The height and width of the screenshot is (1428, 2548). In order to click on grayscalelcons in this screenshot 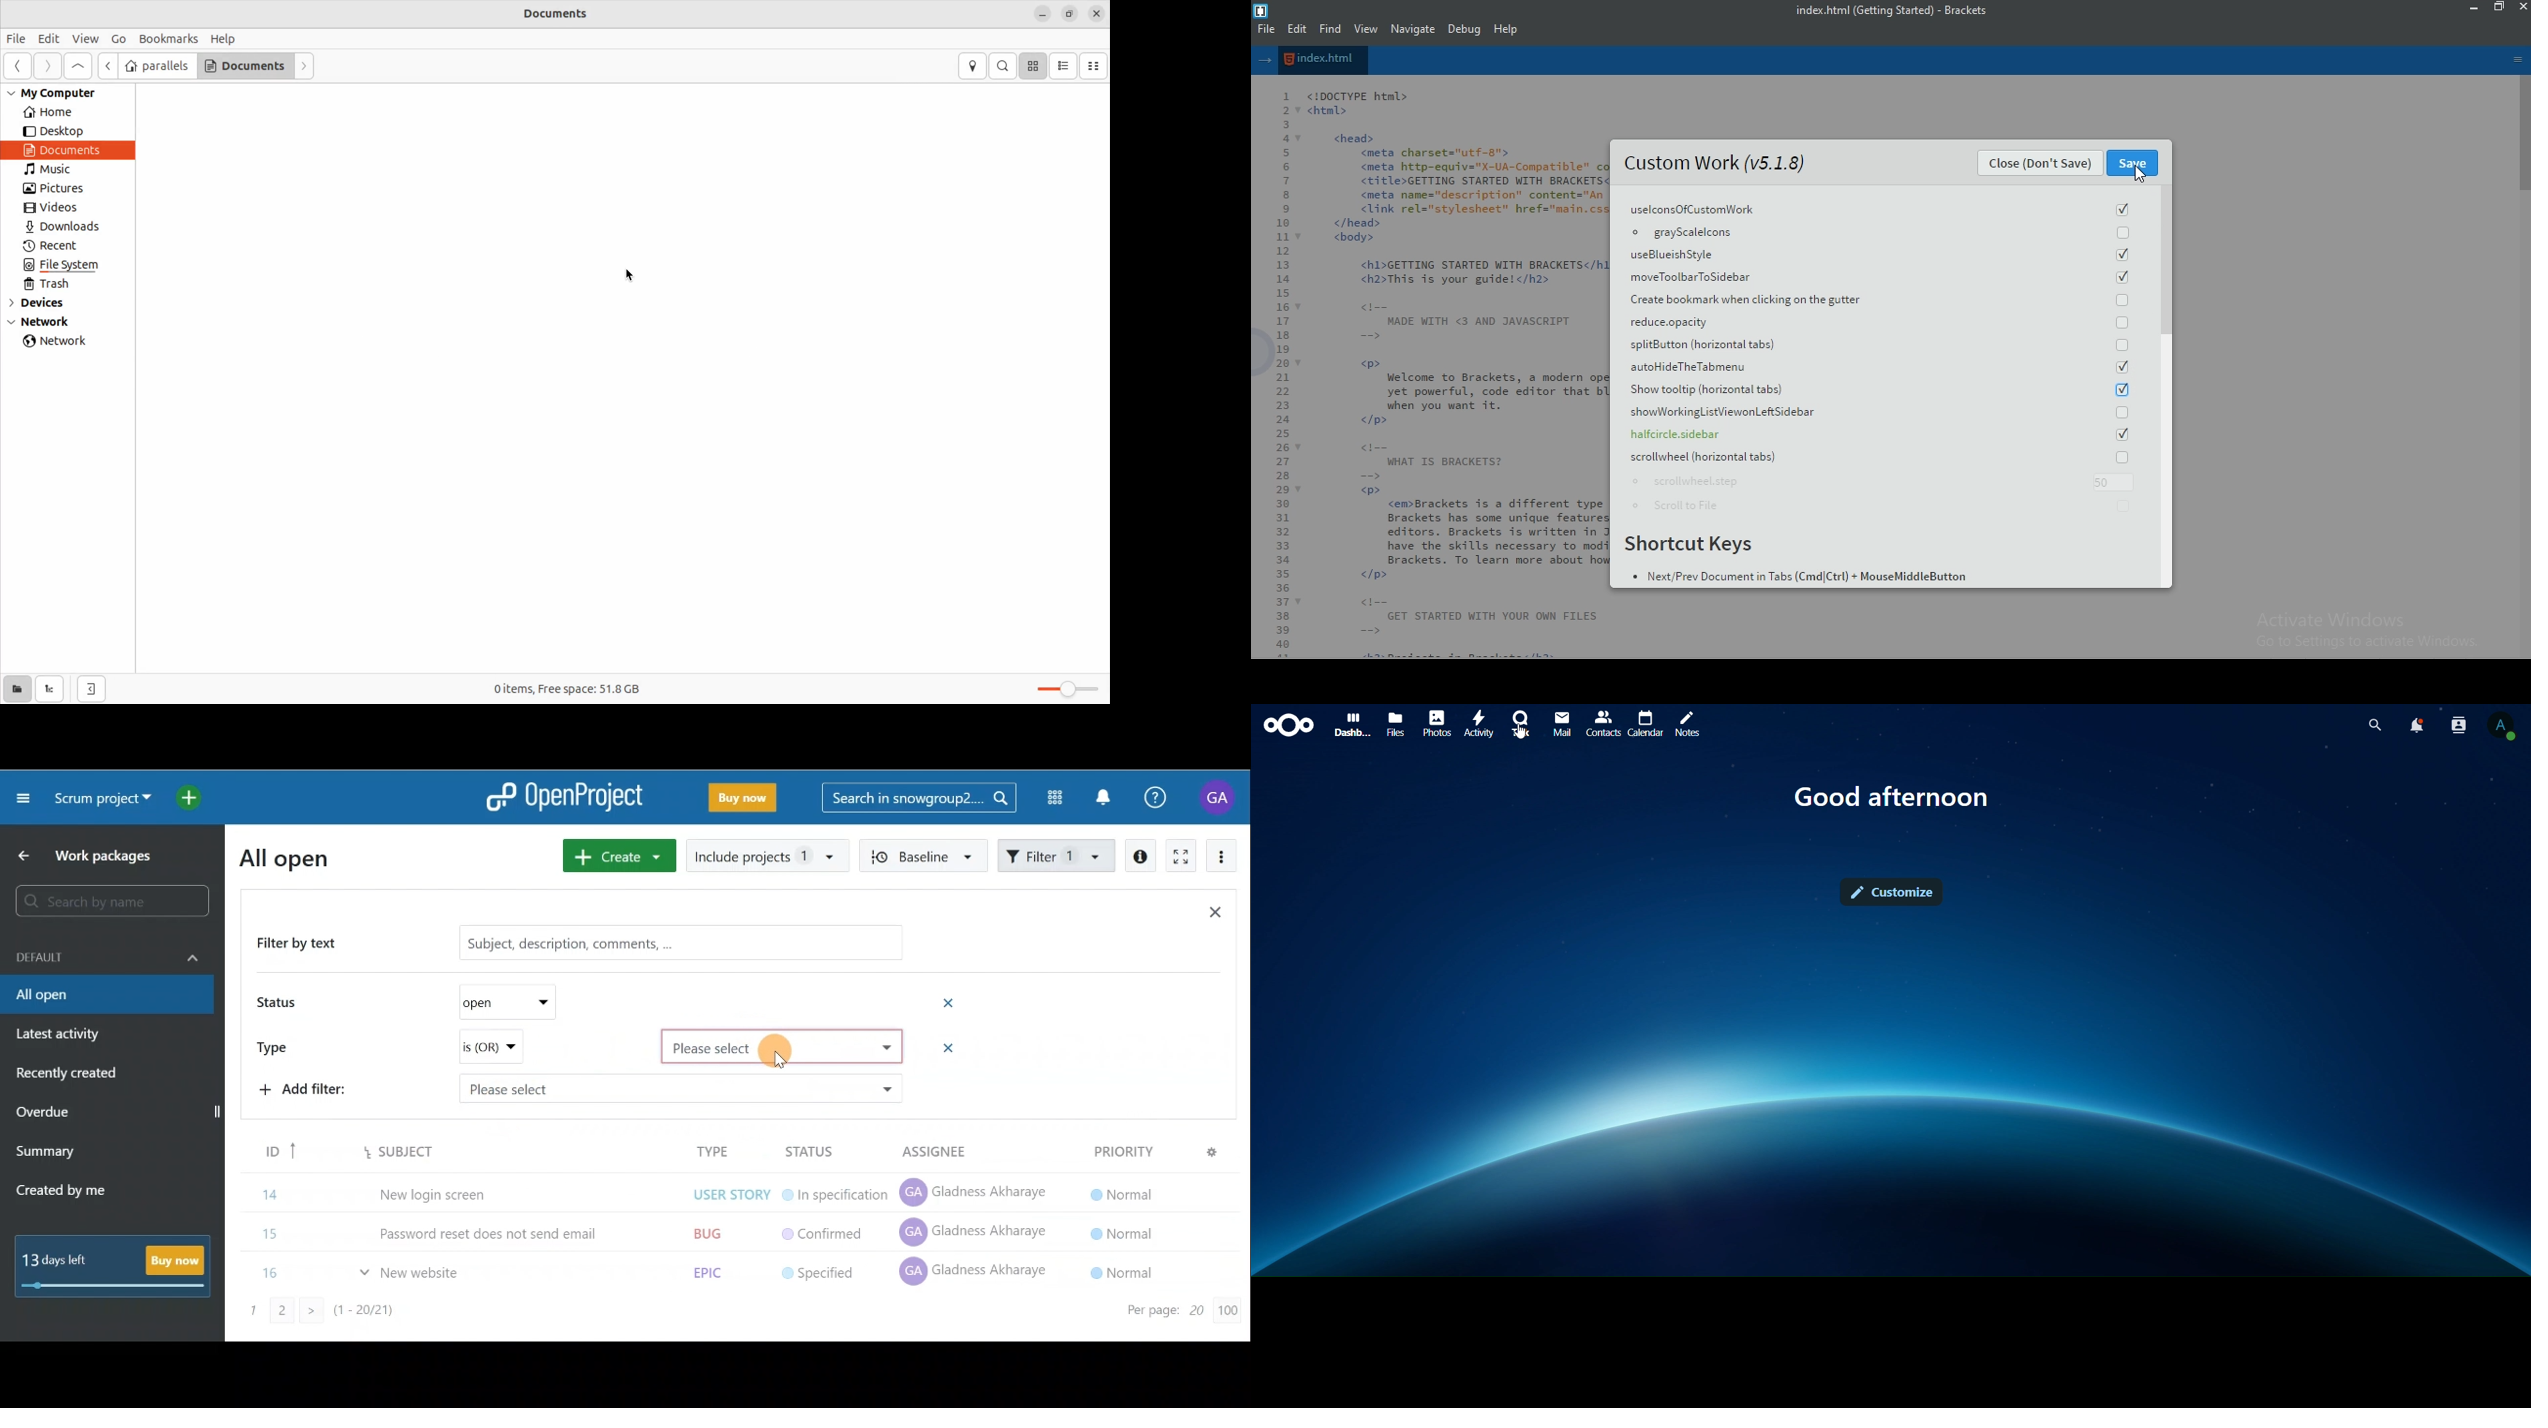, I will do `click(1881, 231)`.